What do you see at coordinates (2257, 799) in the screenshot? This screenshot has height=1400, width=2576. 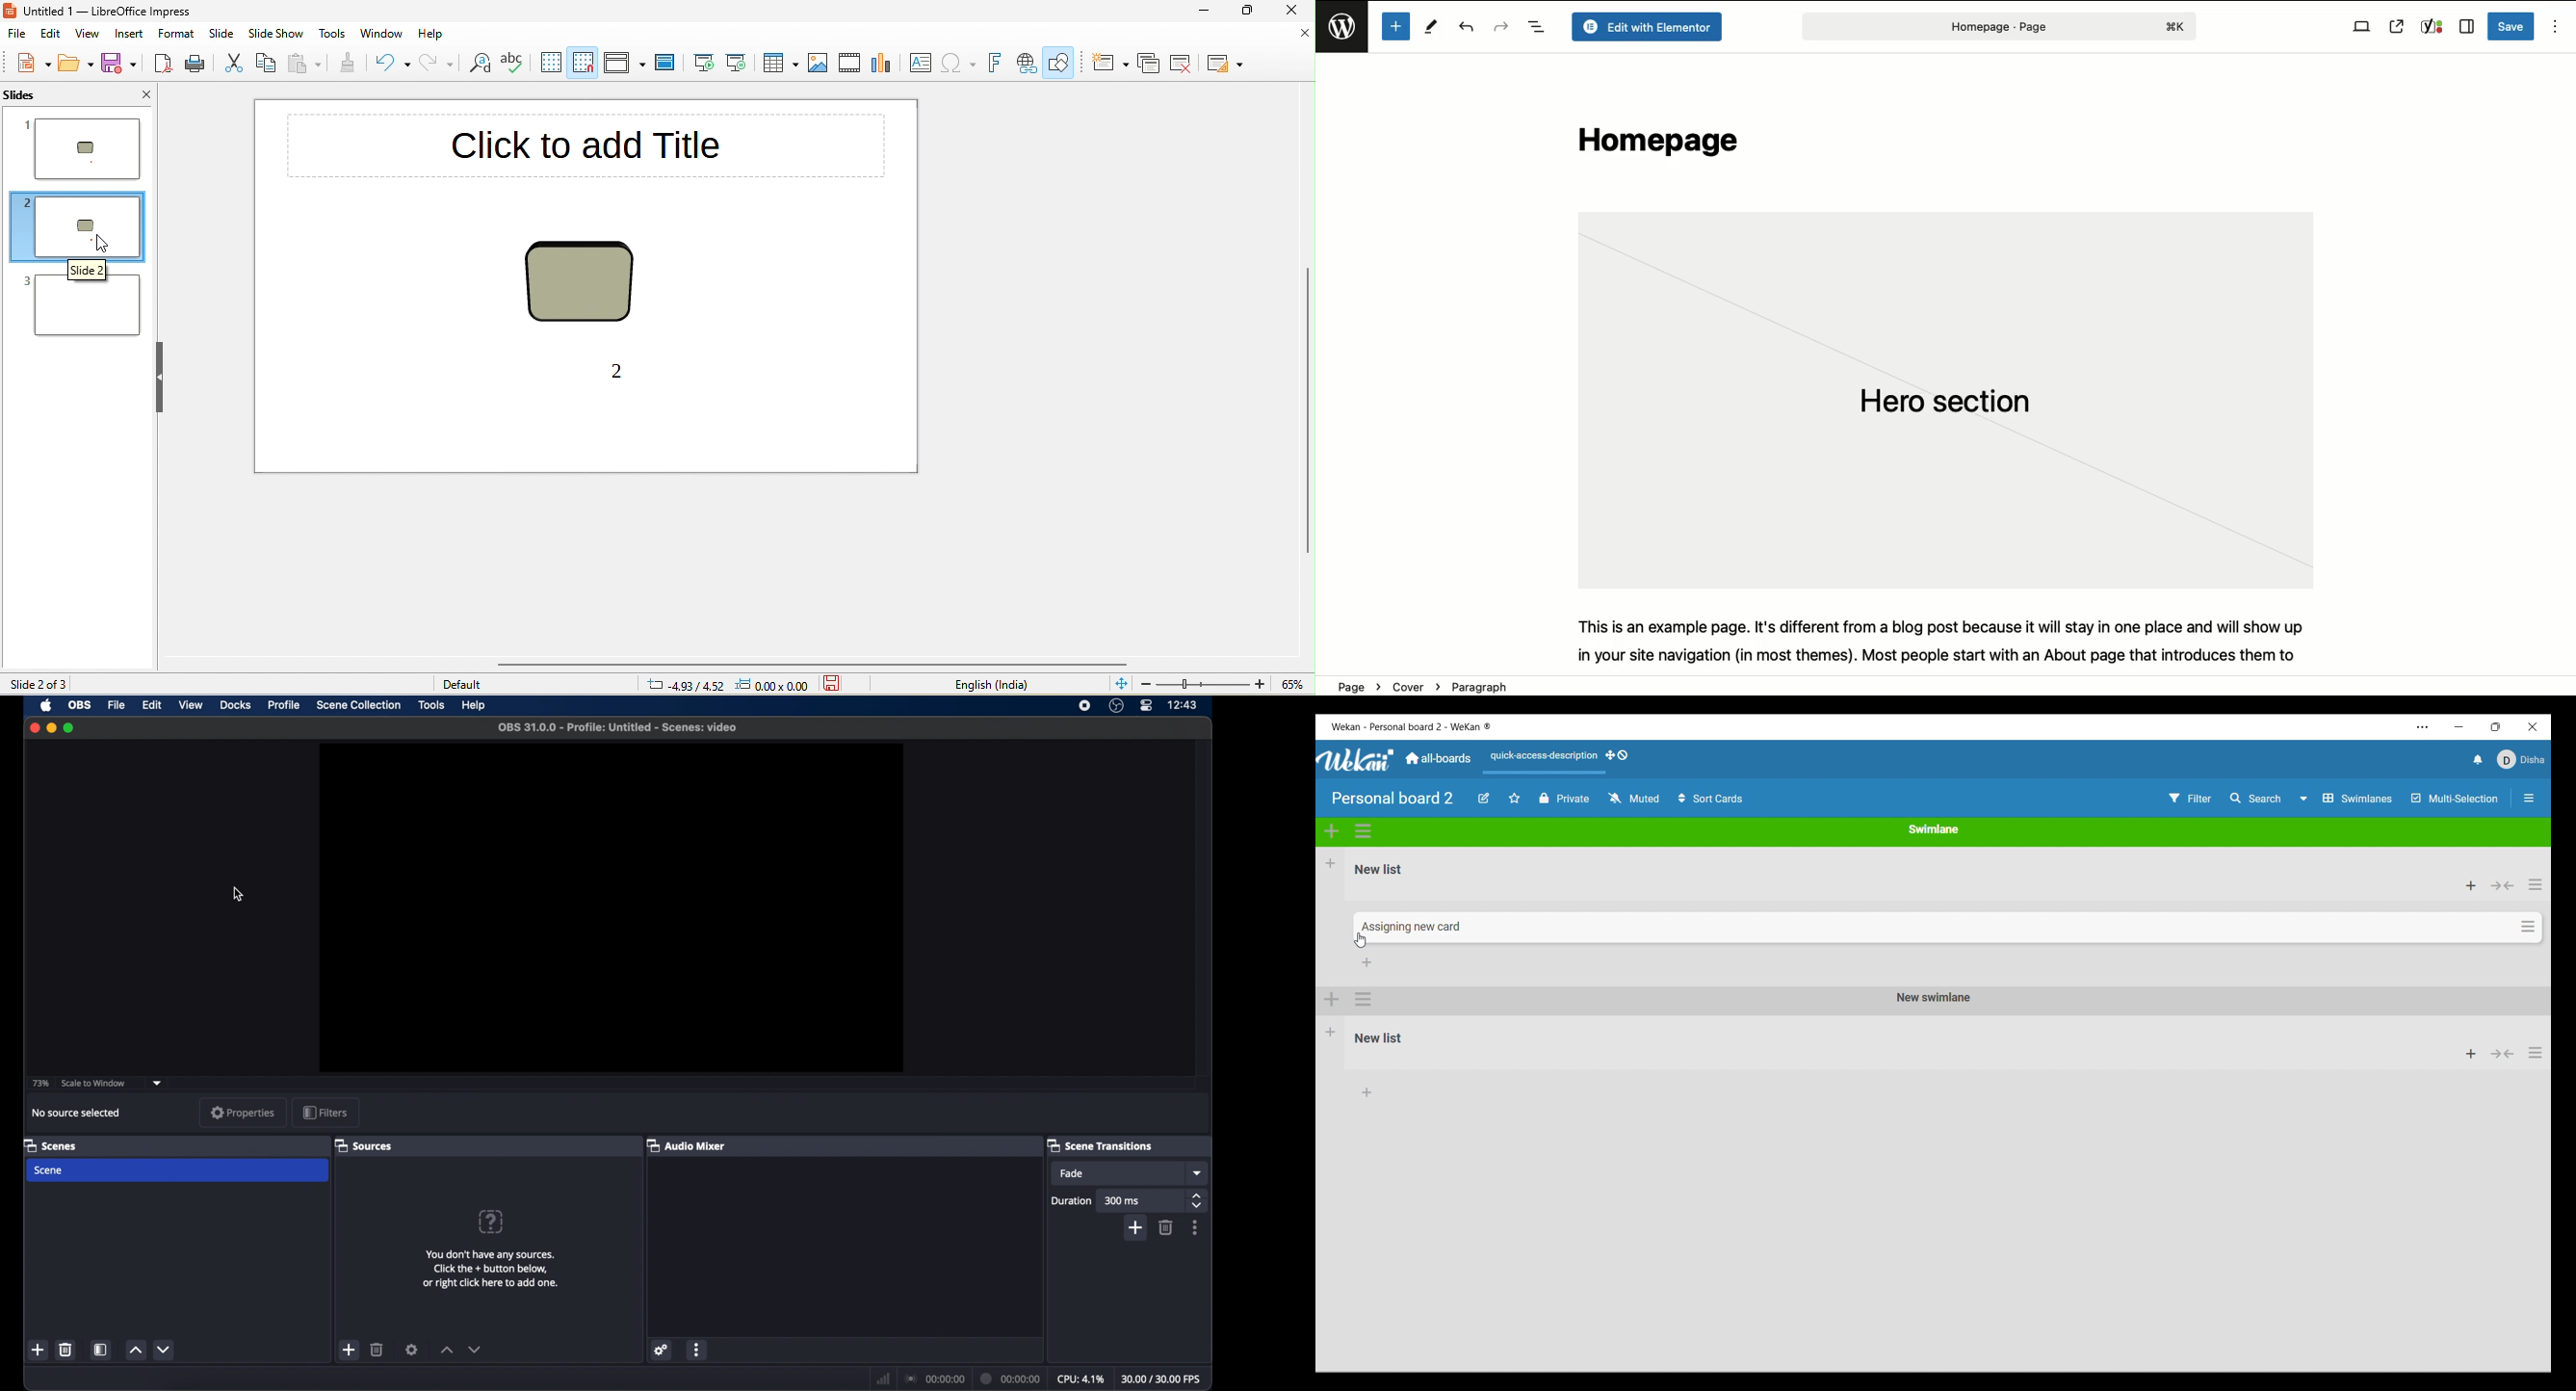 I see `Search` at bounding box center [2257, 799].